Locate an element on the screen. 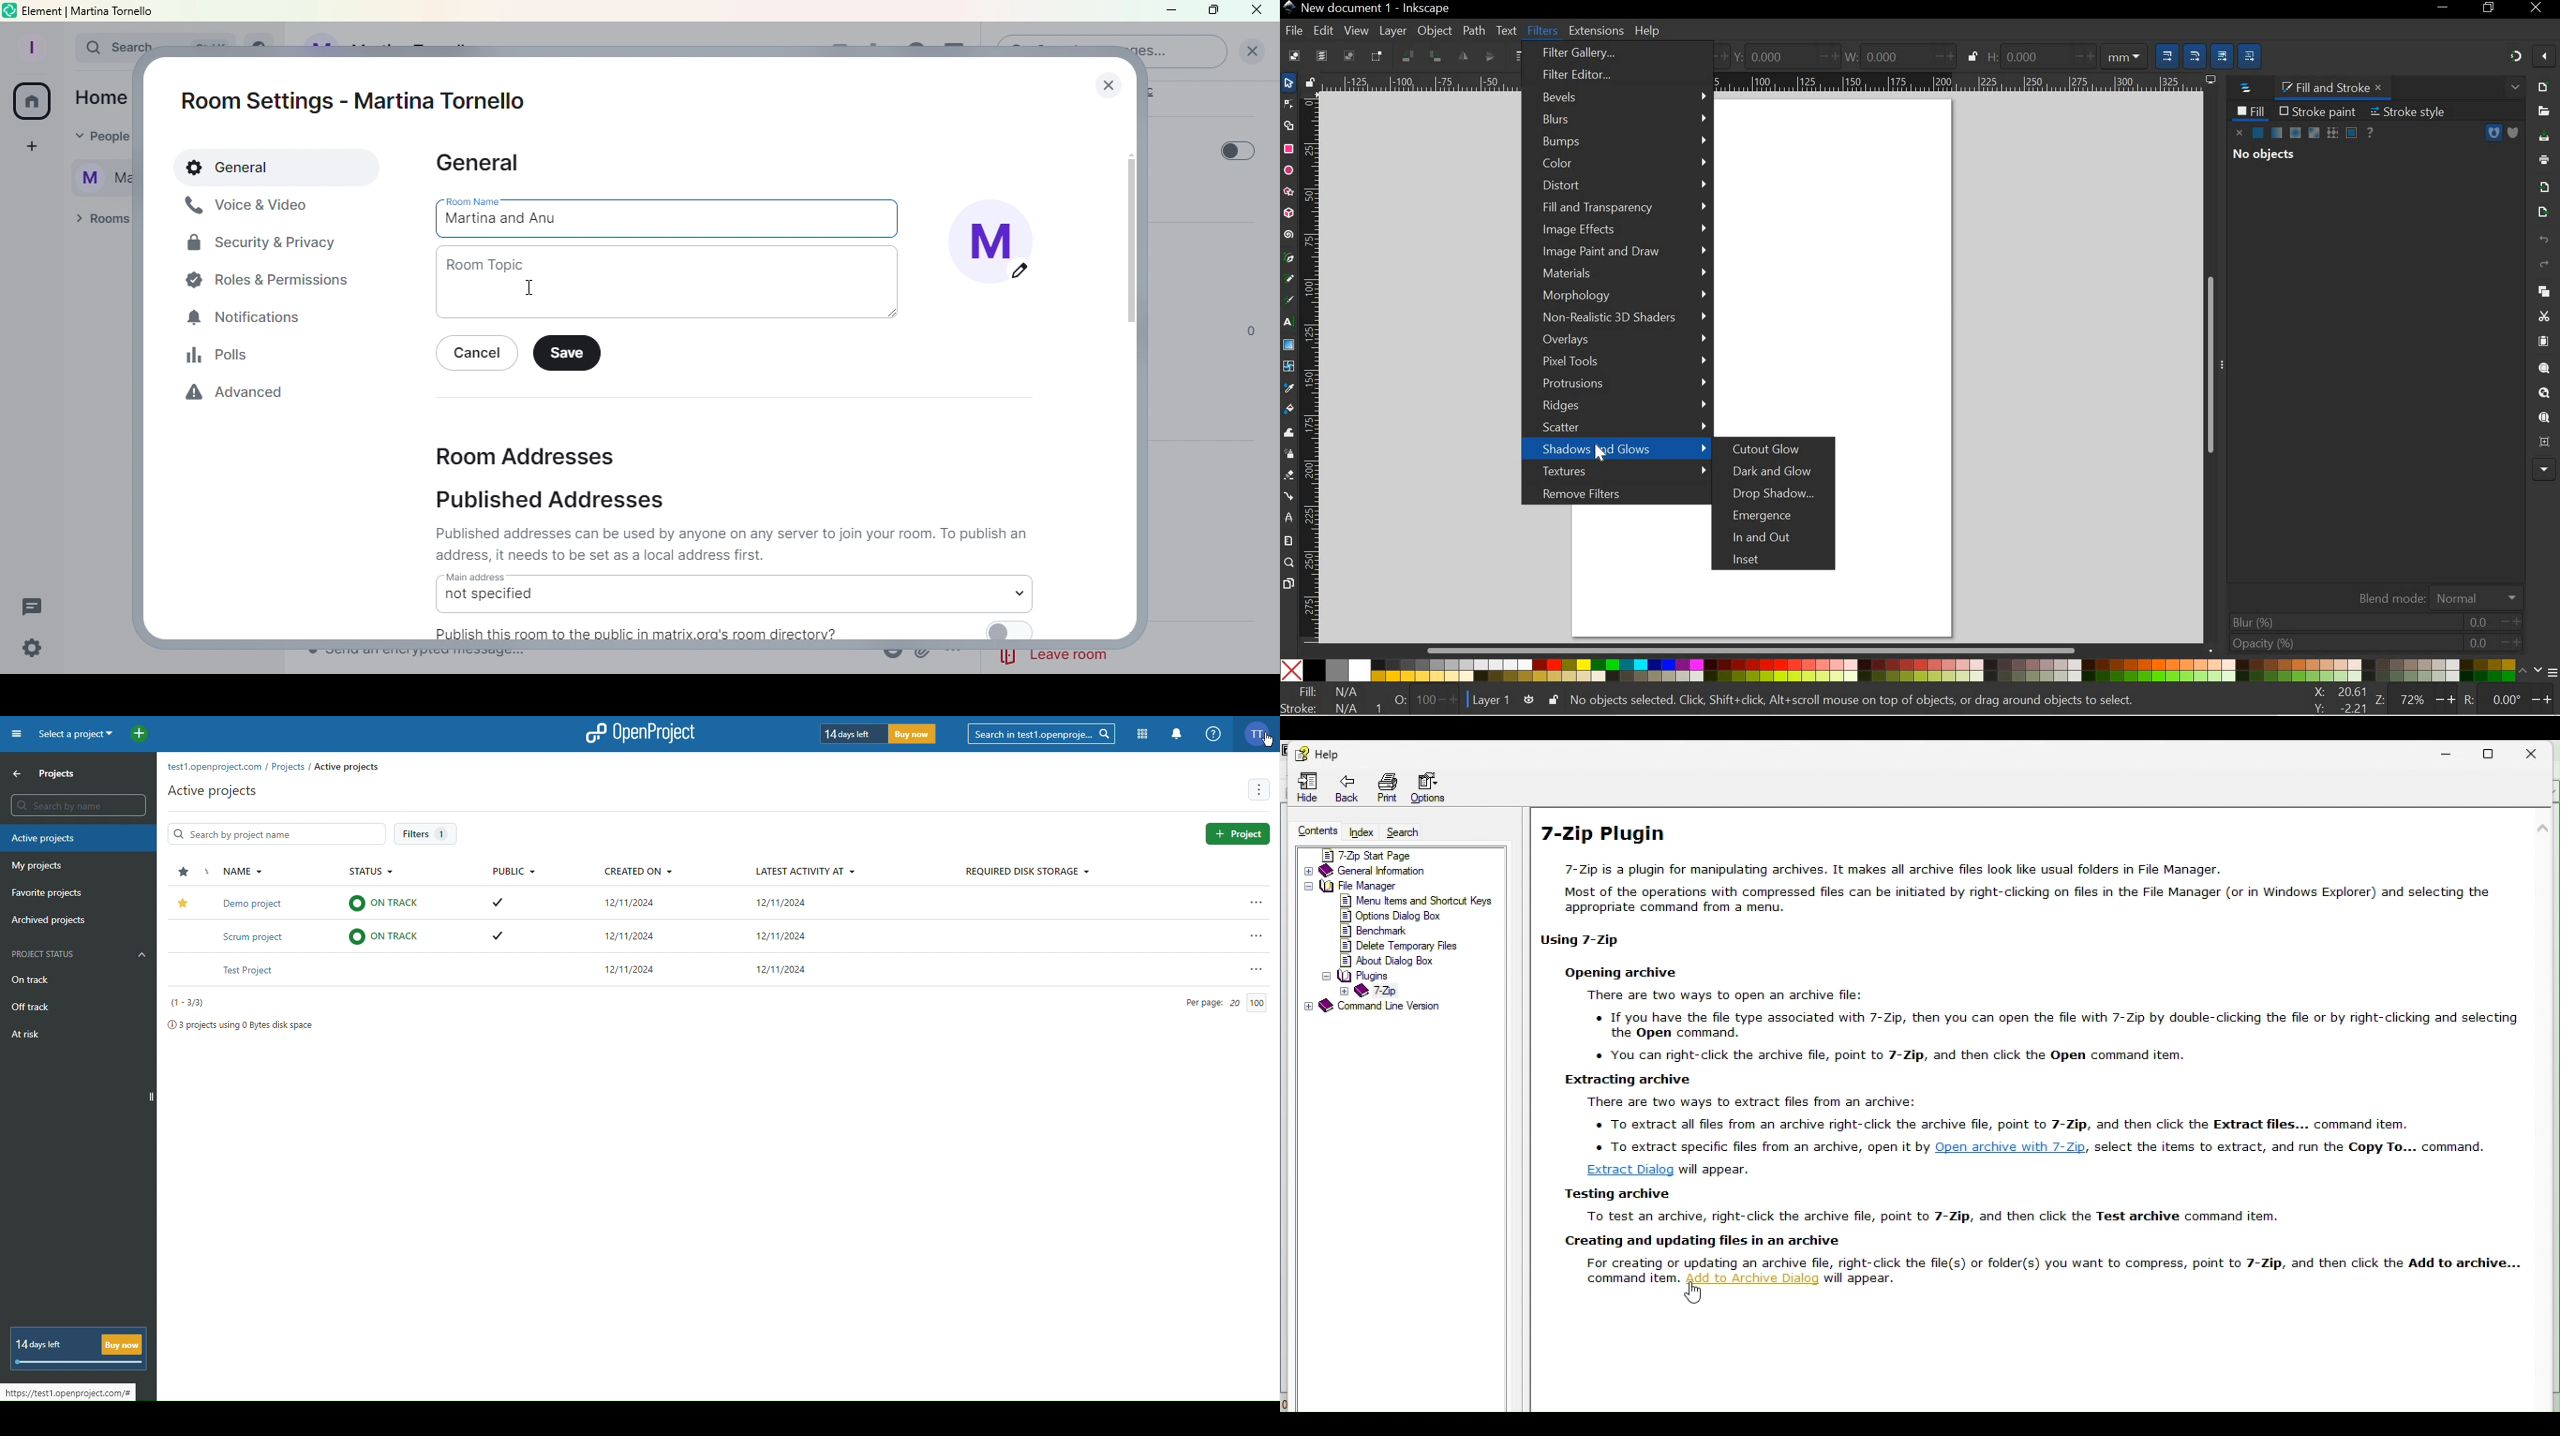 This screenshot has height=1456, width=2576. BLEND MODE is located at coordinates (2435, 596).